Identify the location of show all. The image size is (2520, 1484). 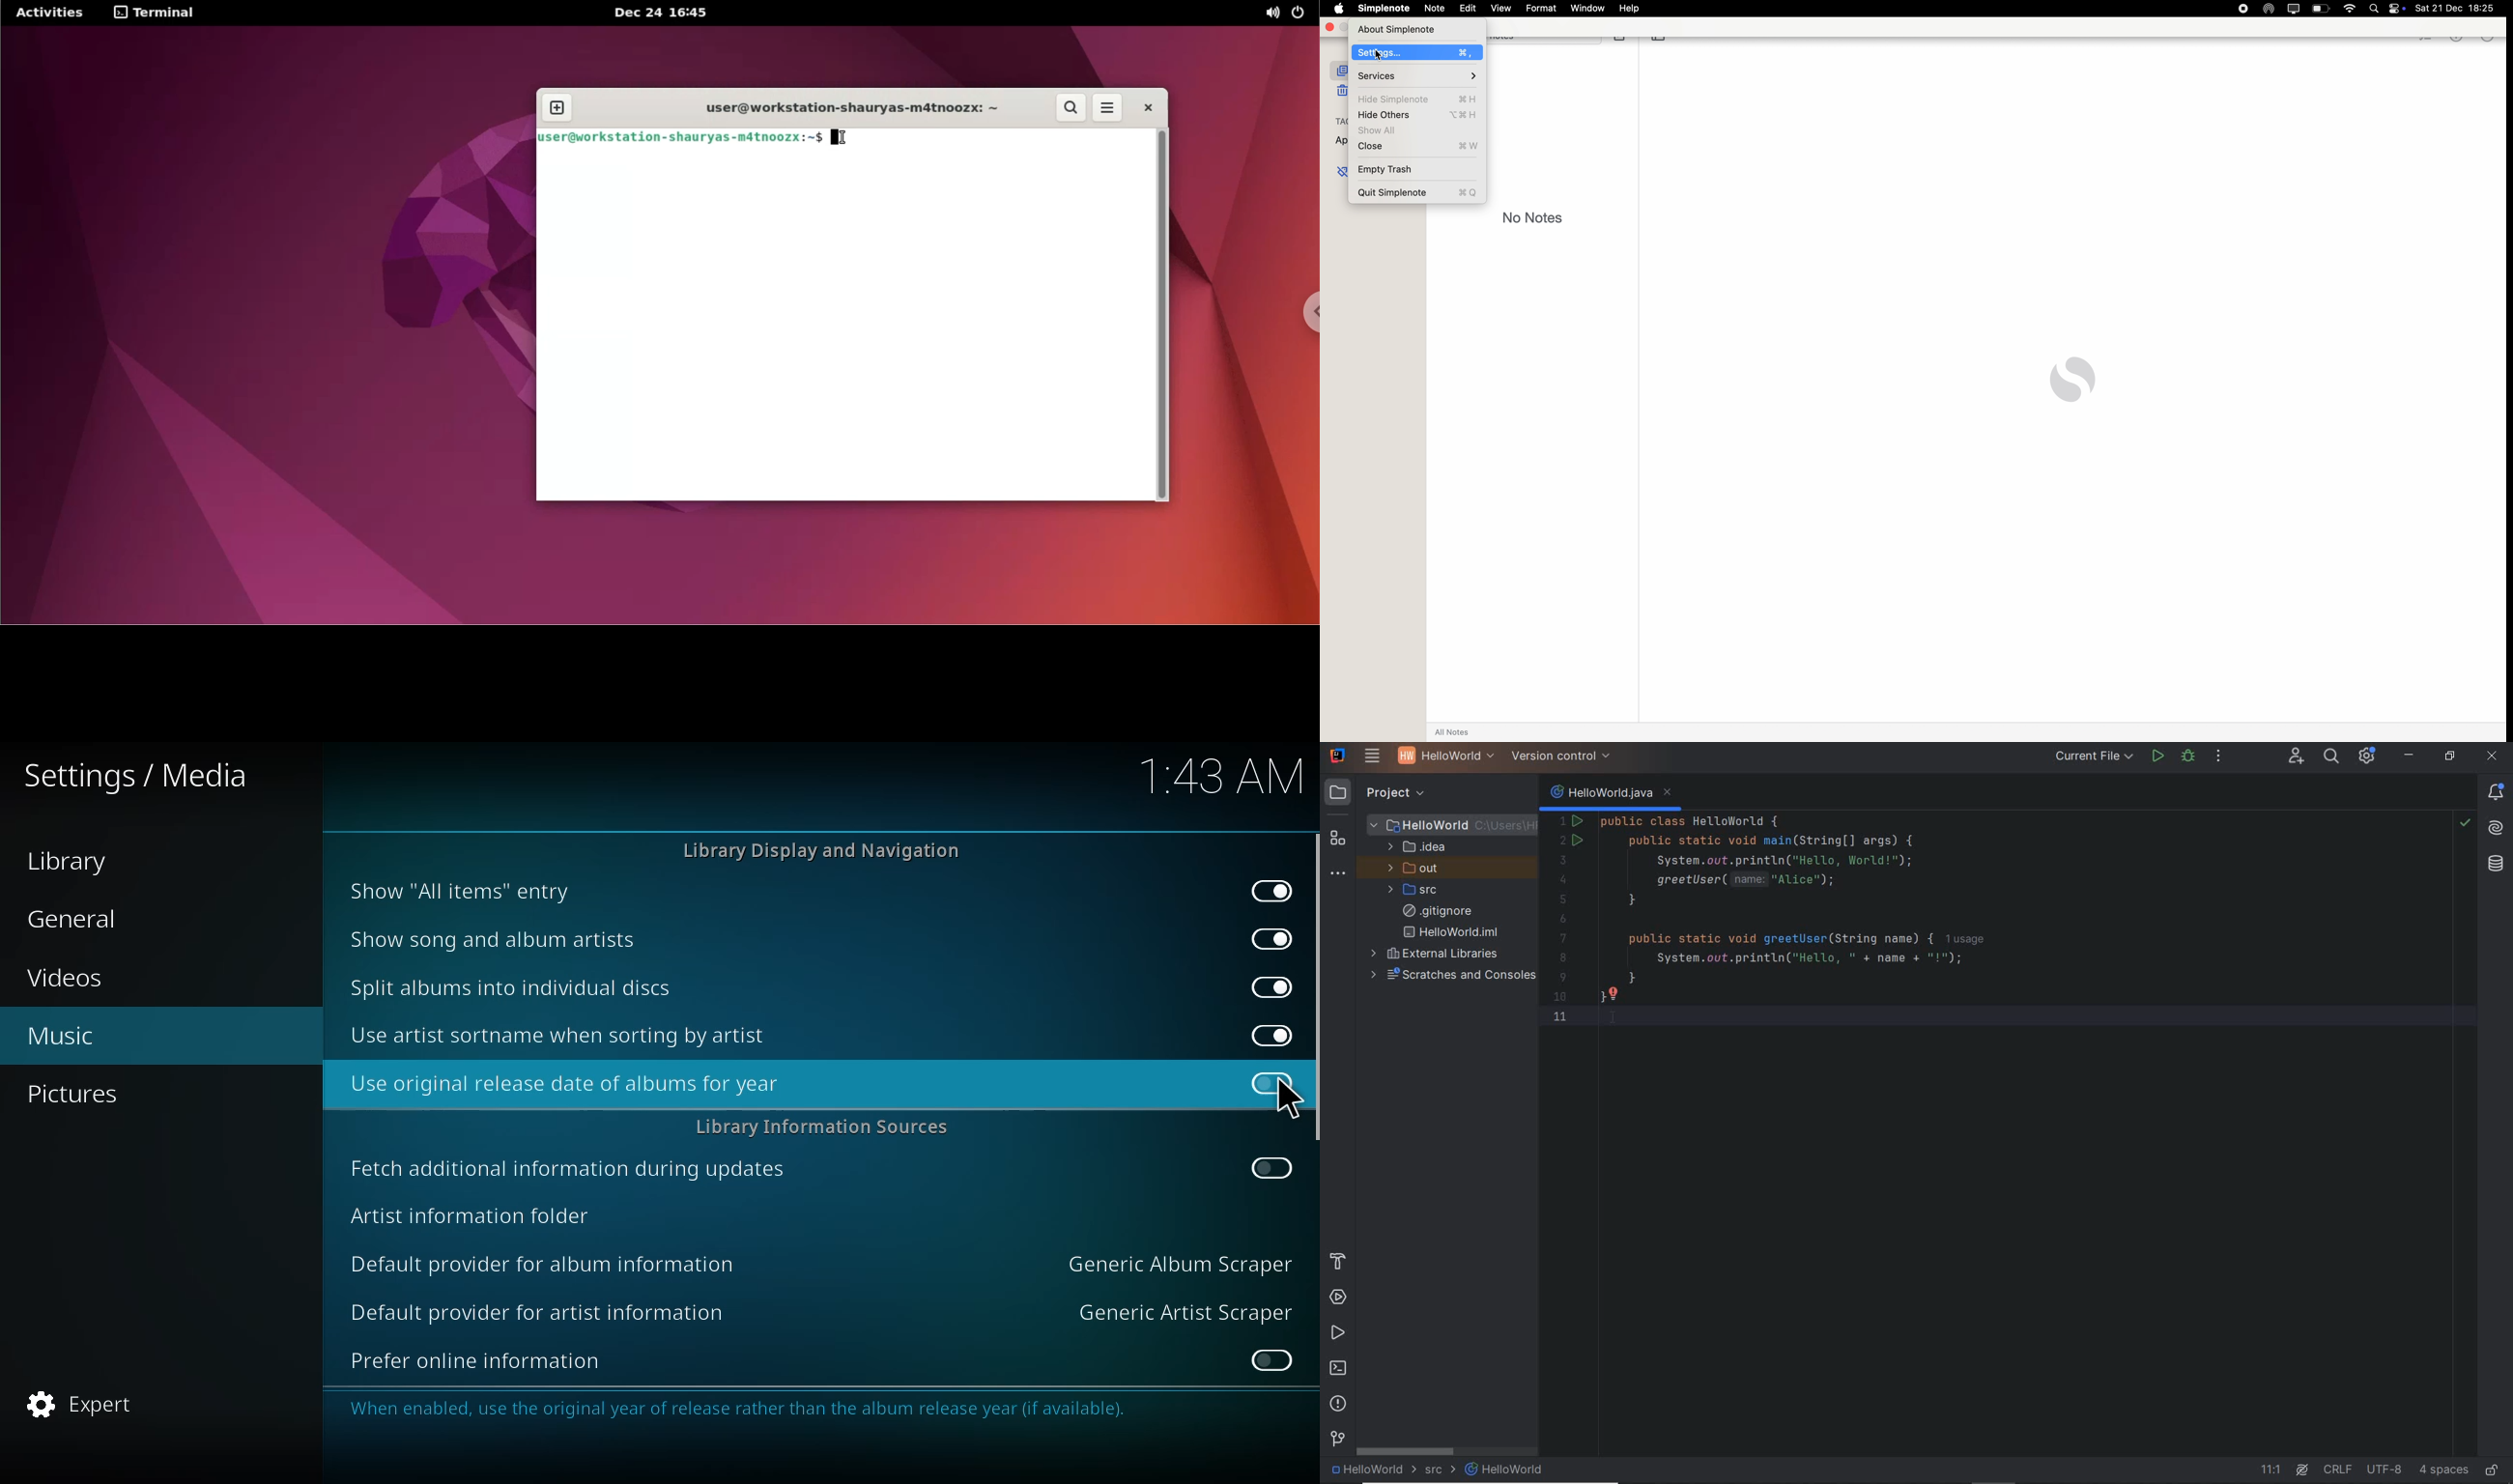
(1383, 130).